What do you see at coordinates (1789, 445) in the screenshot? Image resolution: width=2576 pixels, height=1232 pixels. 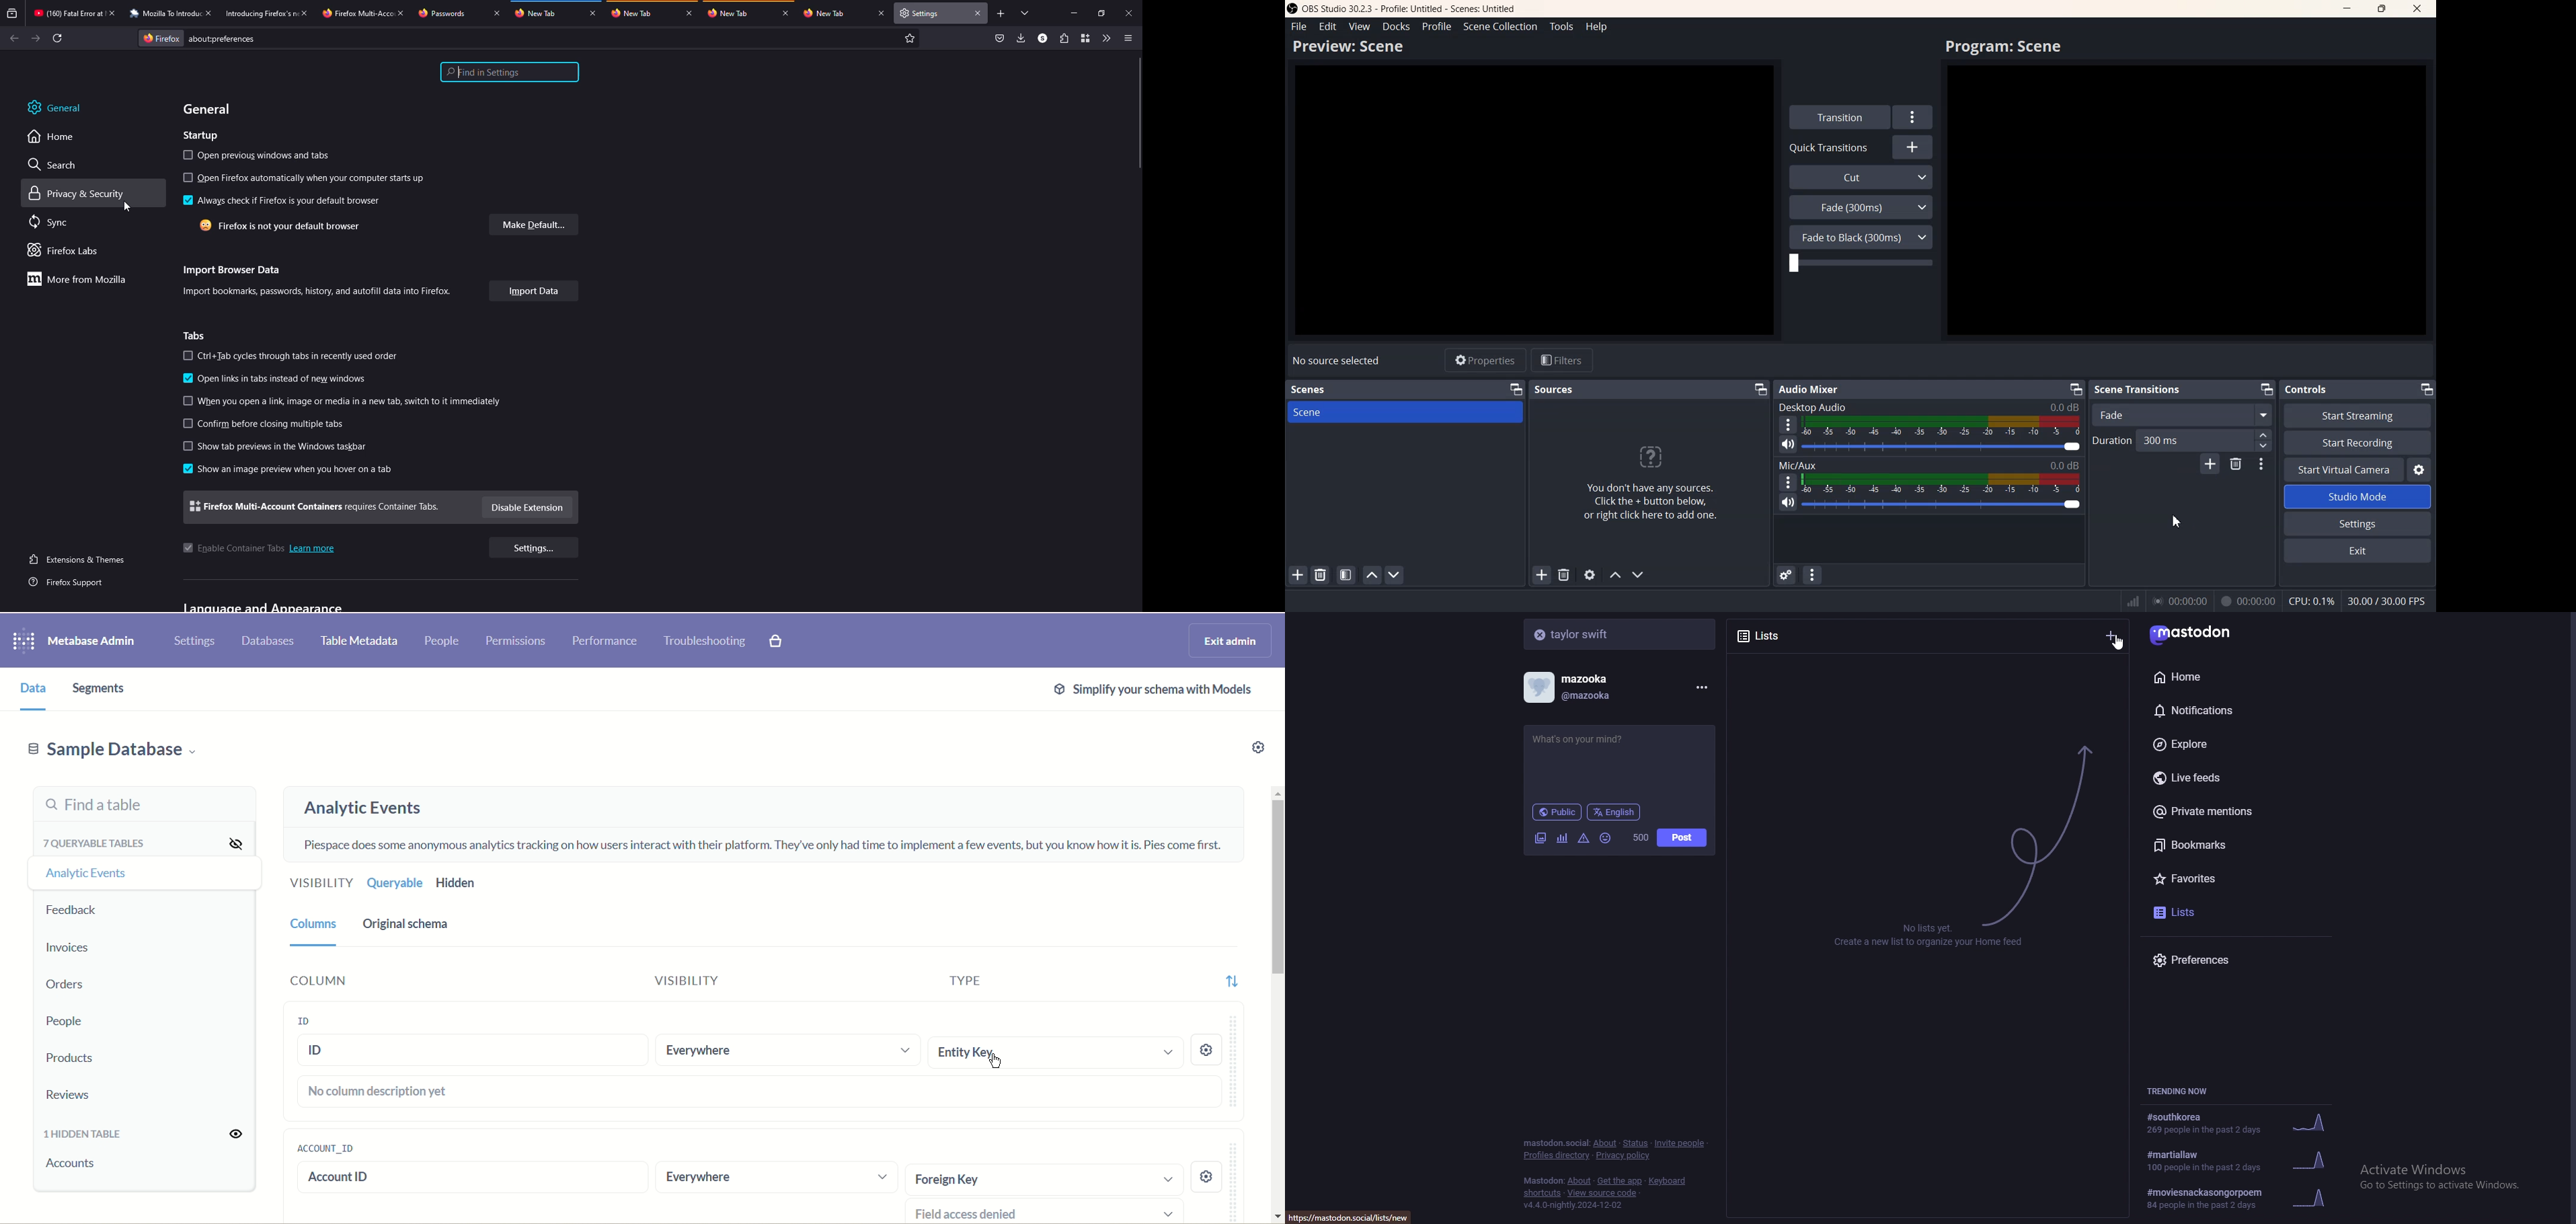 I see `Mute/ Unmute` at bounding box center [1789, 445].